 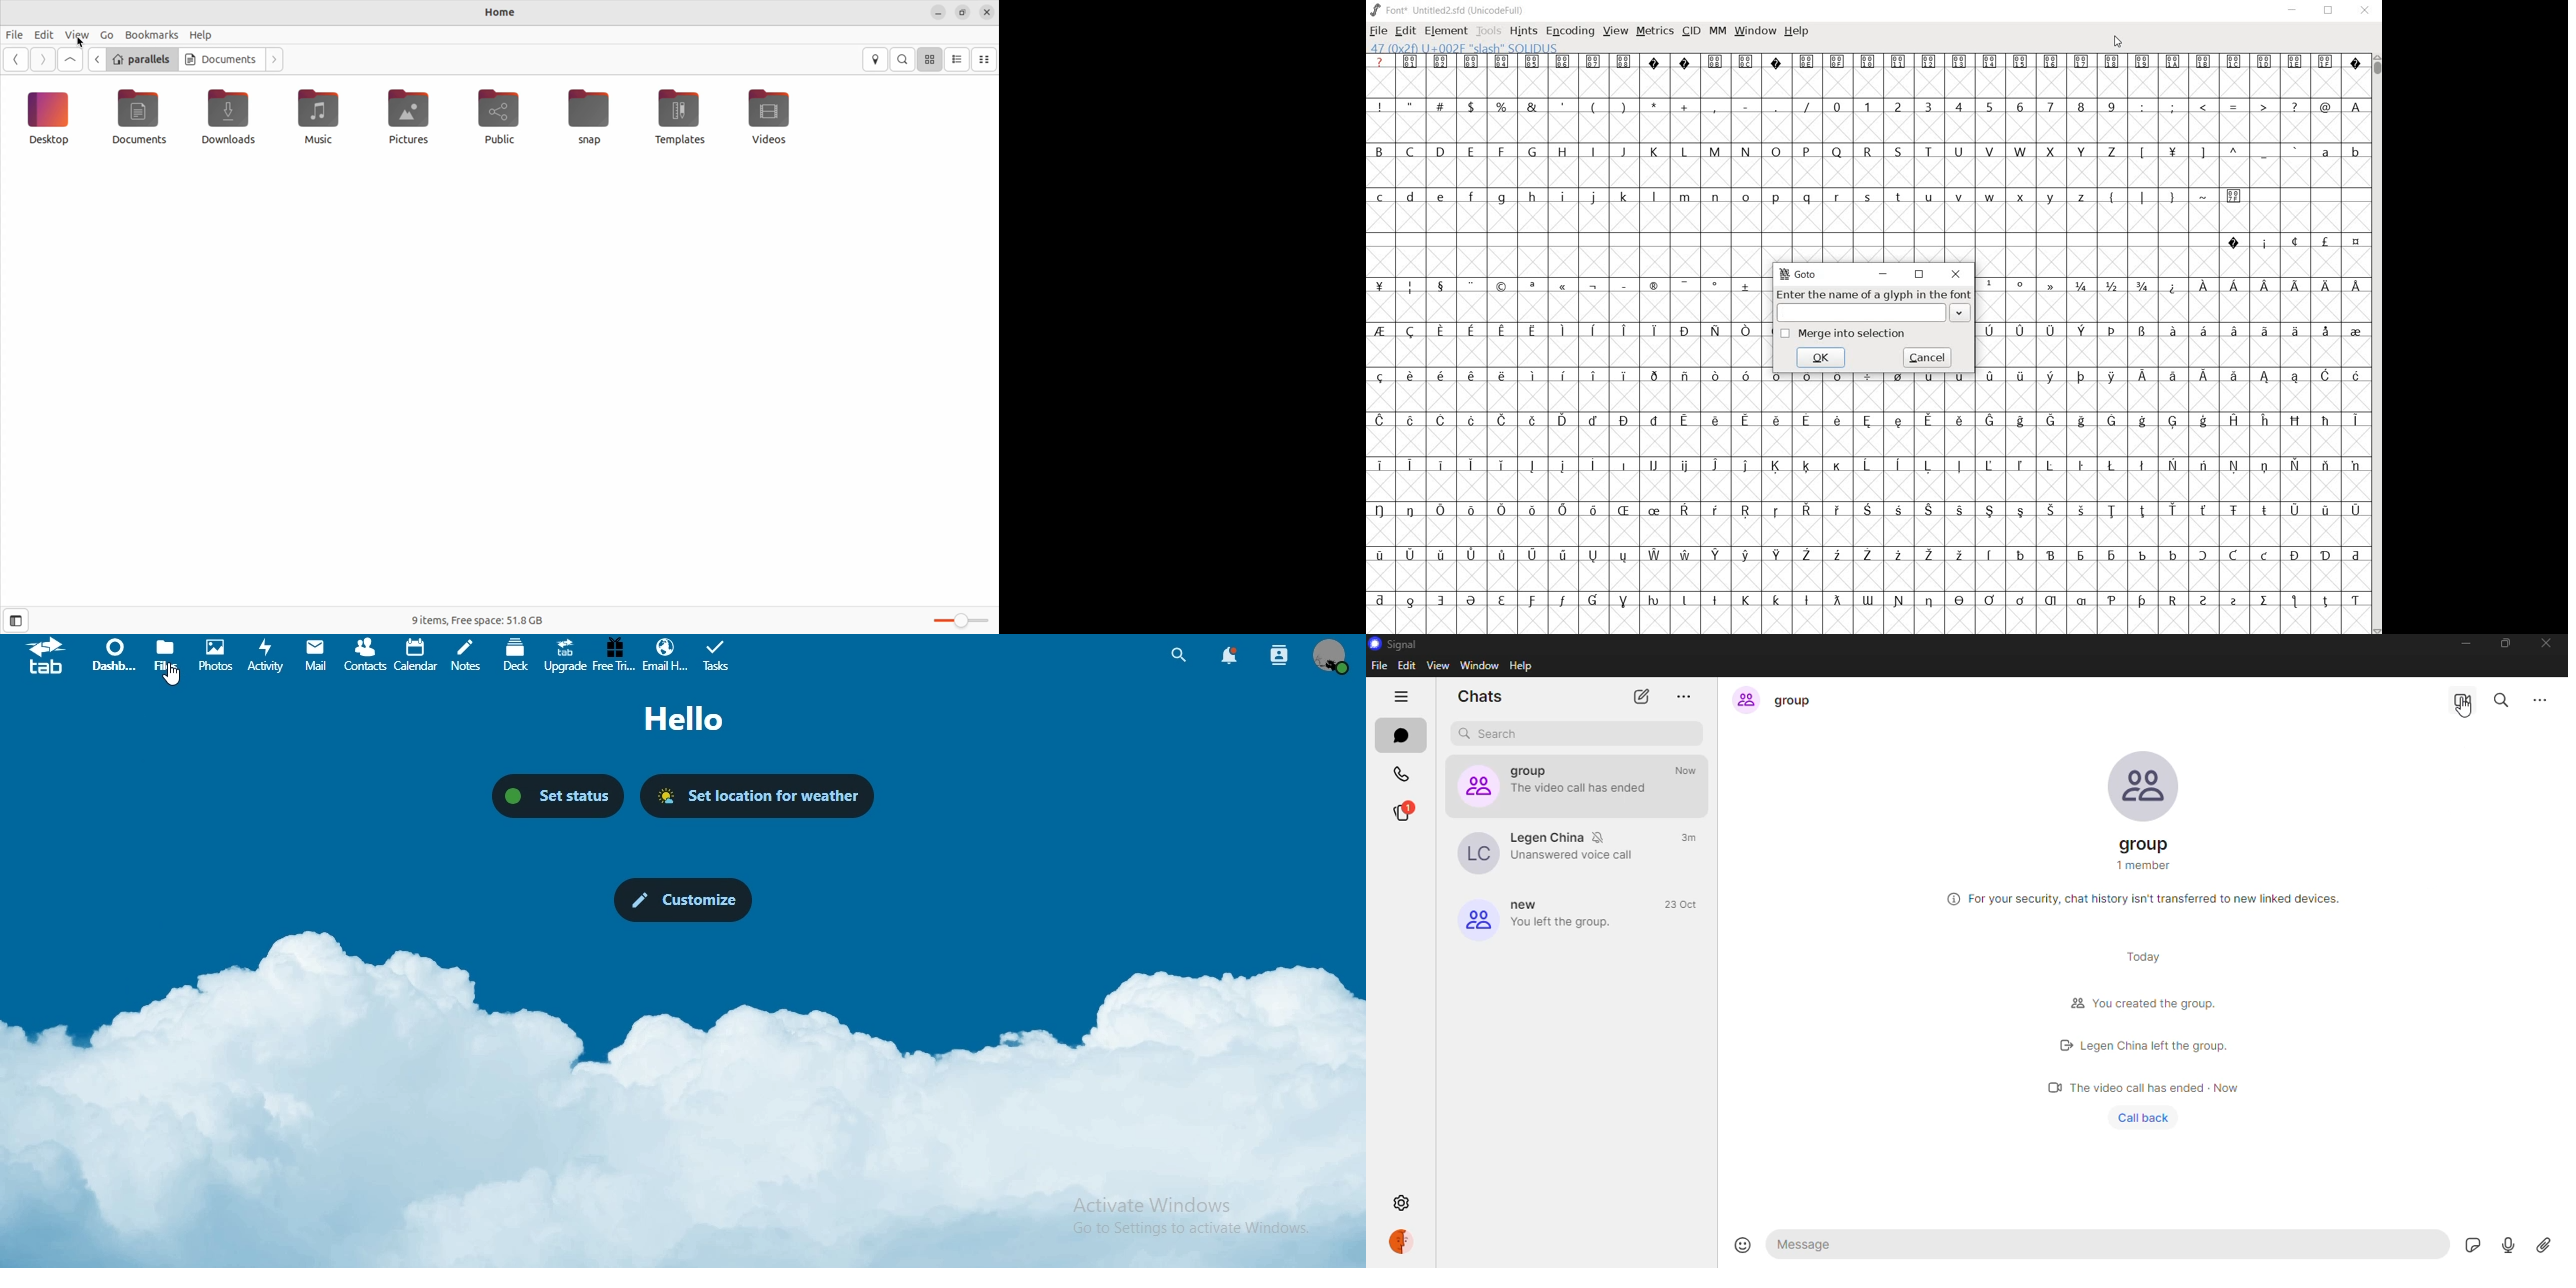 What do you see at coordinates (1567, 376) in the screenshot?
I see `special letters` at bounding box center [1567, 376].